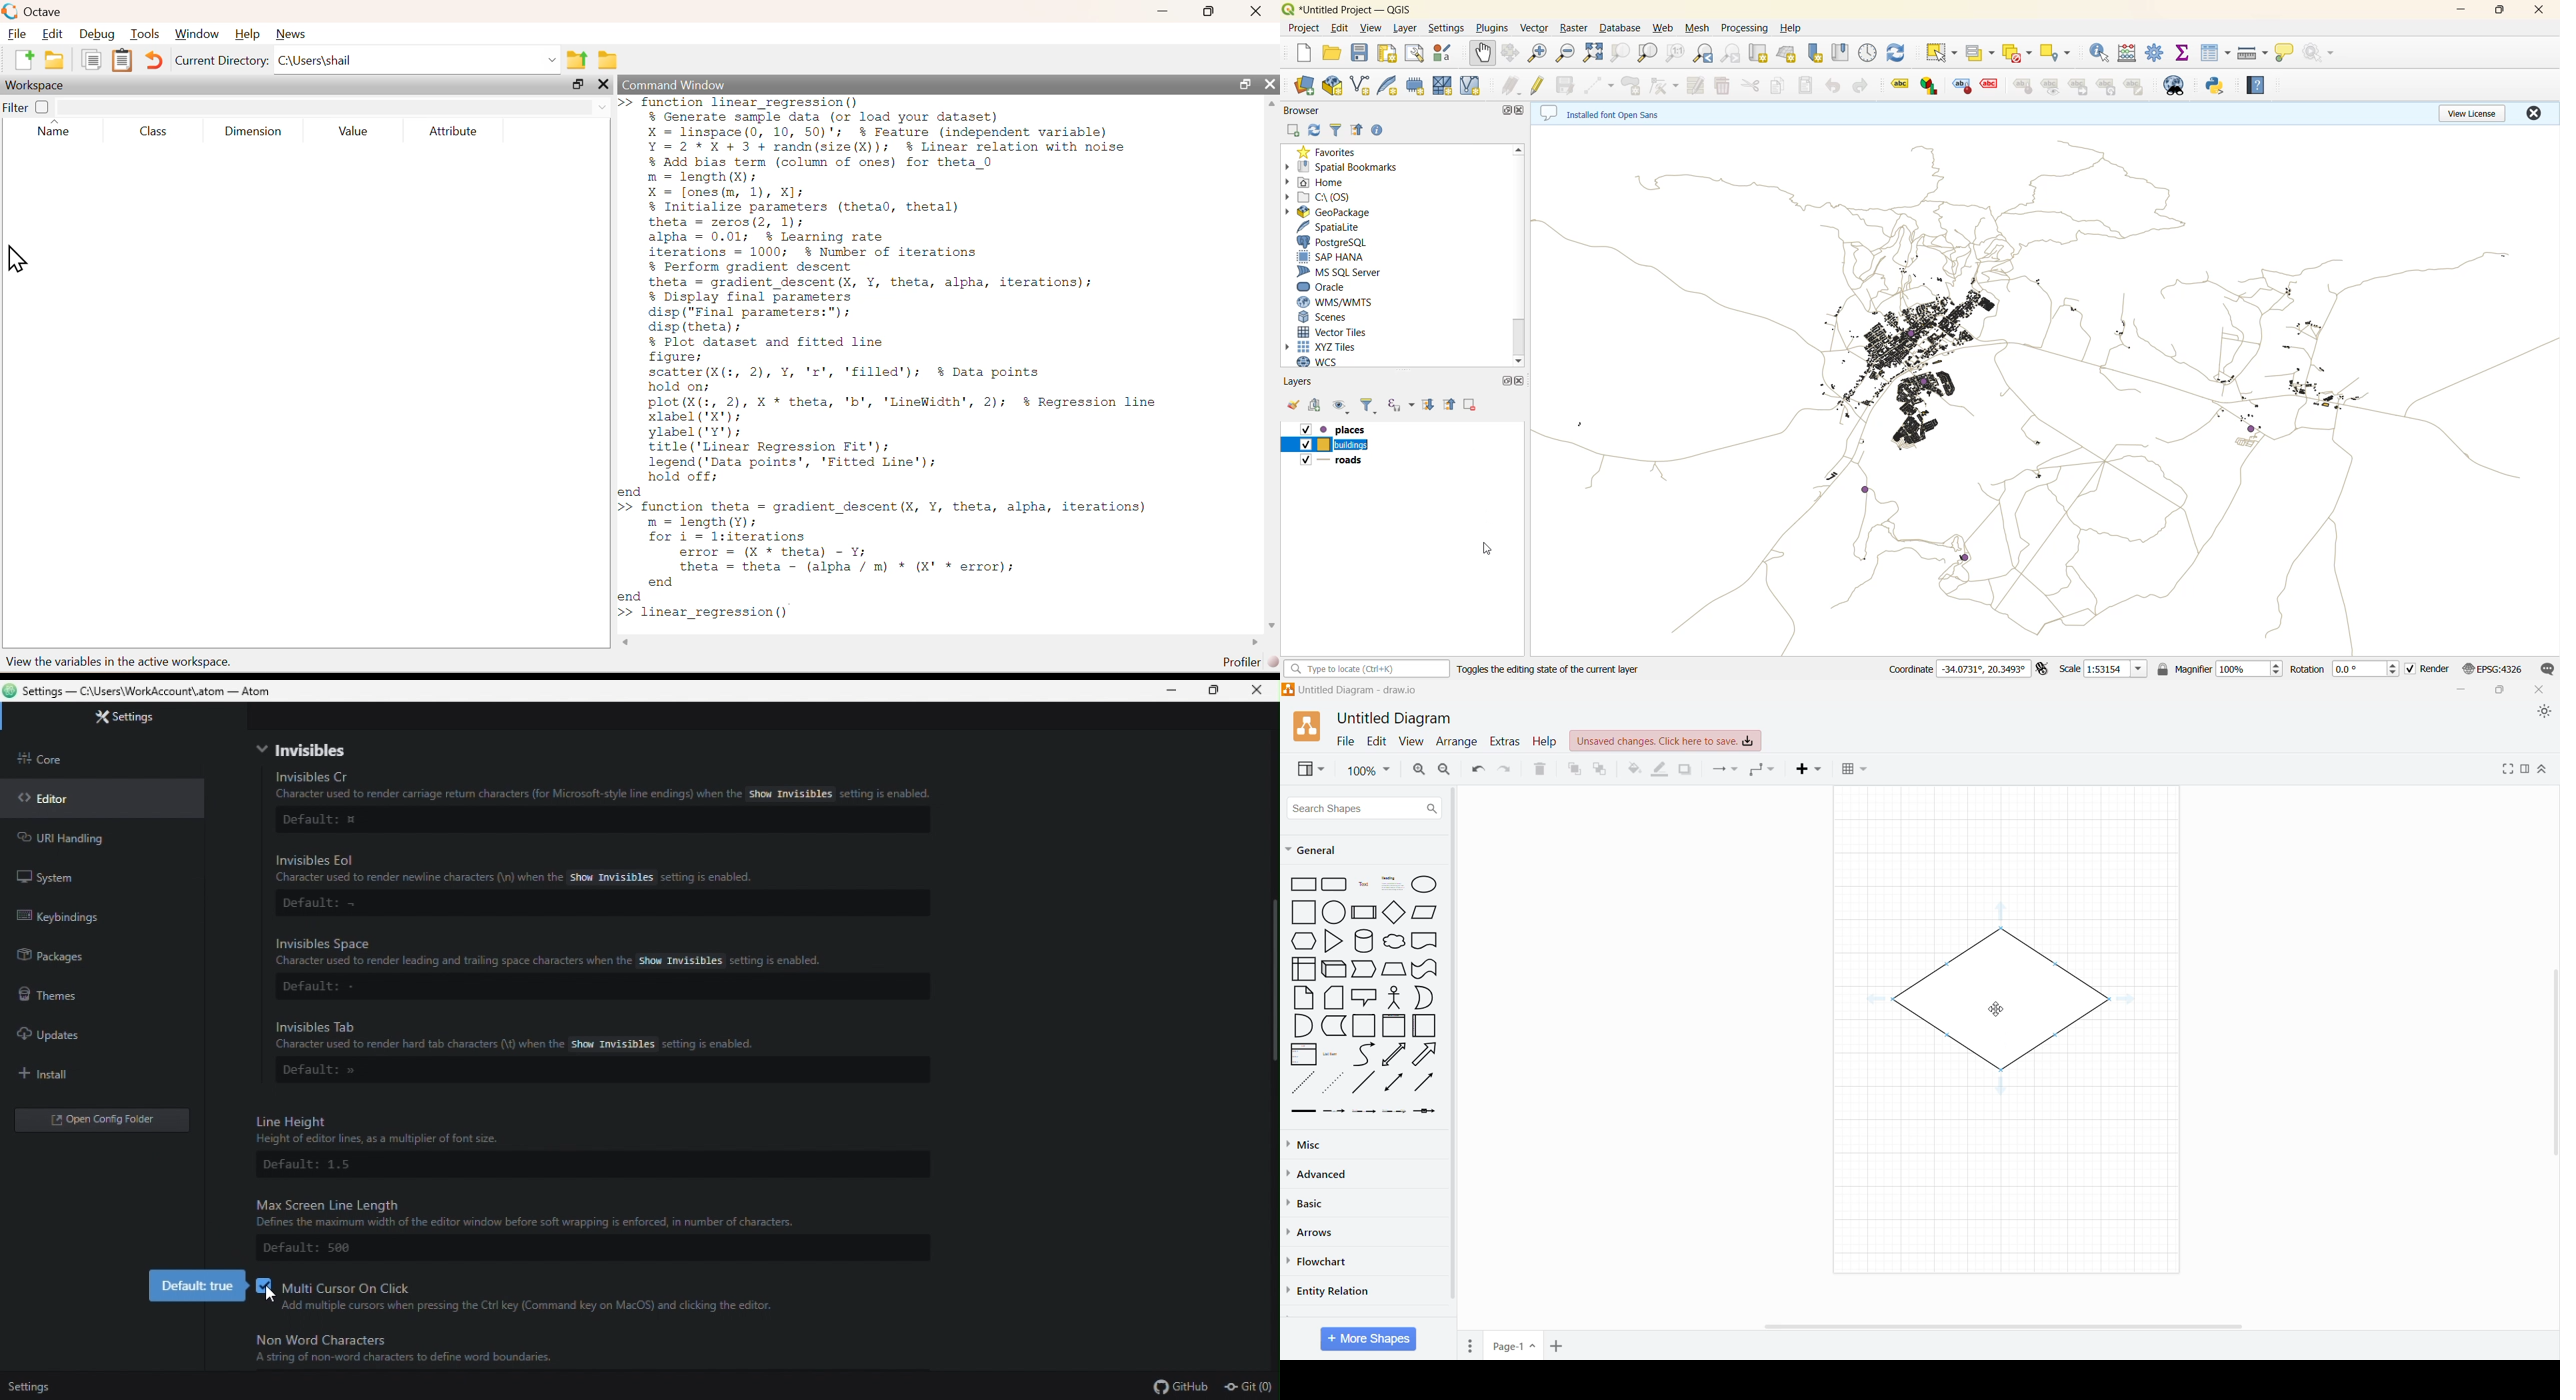 The height and width of the screenshot is (1400, 2576). I want to click on add, so click(1294, 130).